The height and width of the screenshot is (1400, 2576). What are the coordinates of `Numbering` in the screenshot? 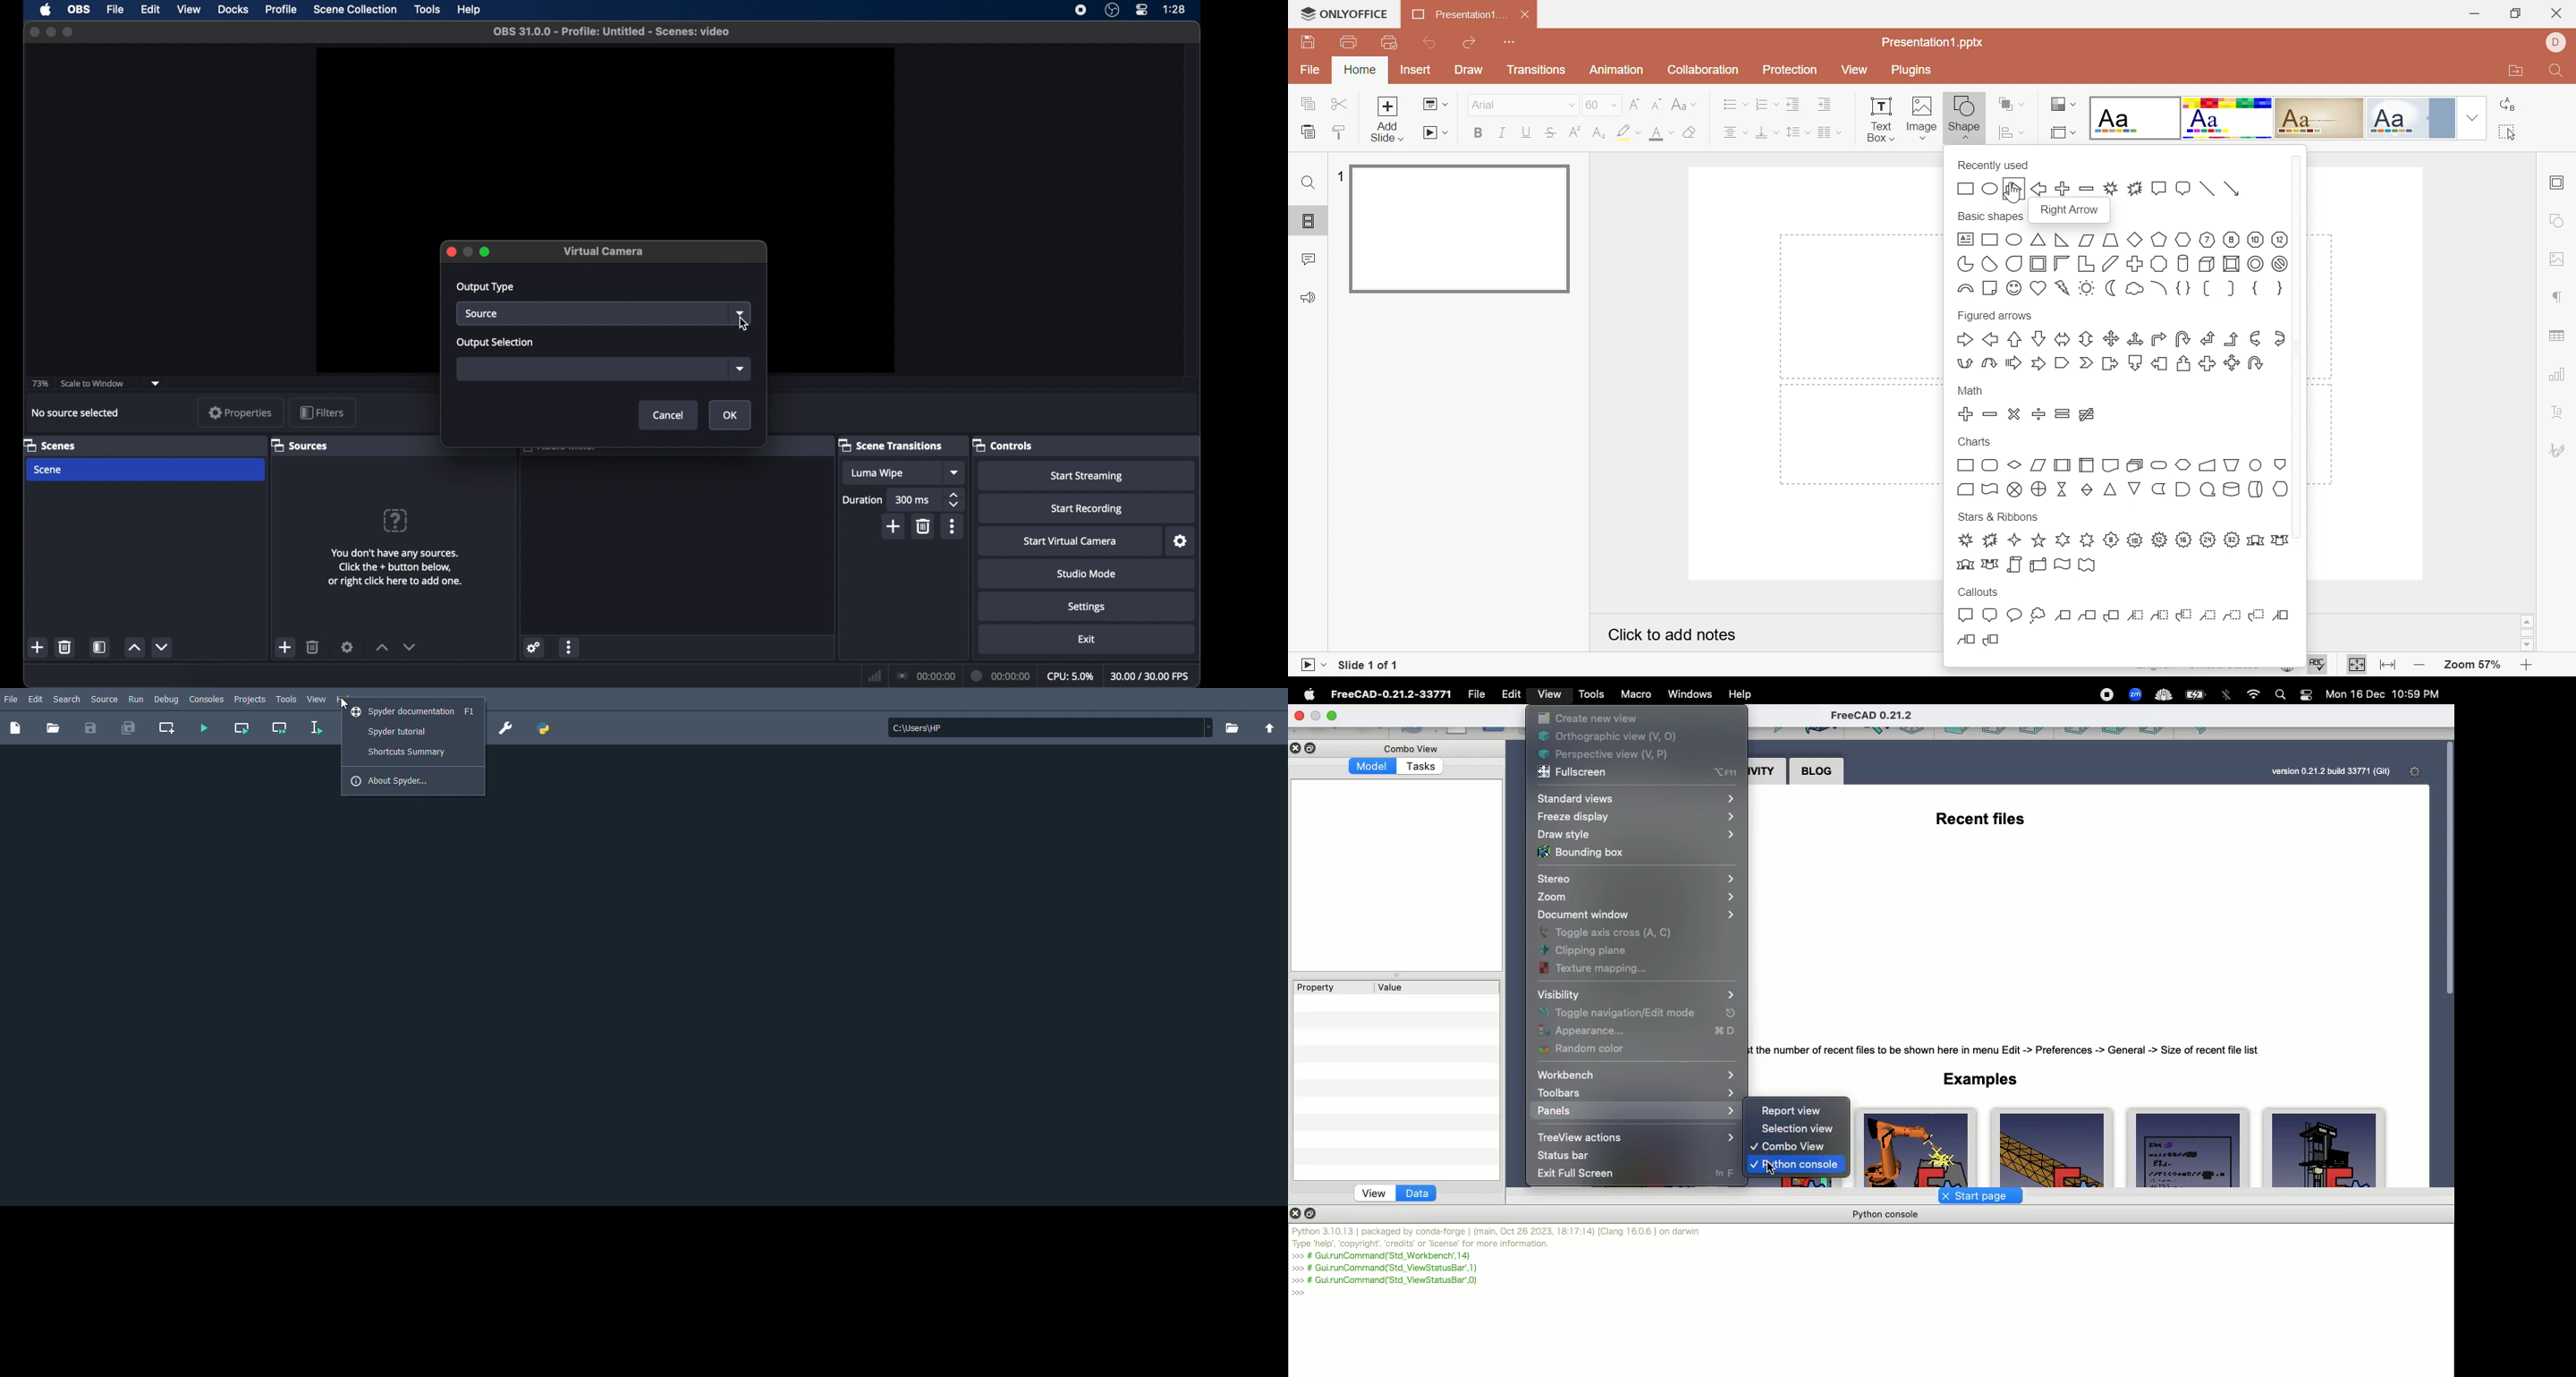 It's located at (1763, 103).